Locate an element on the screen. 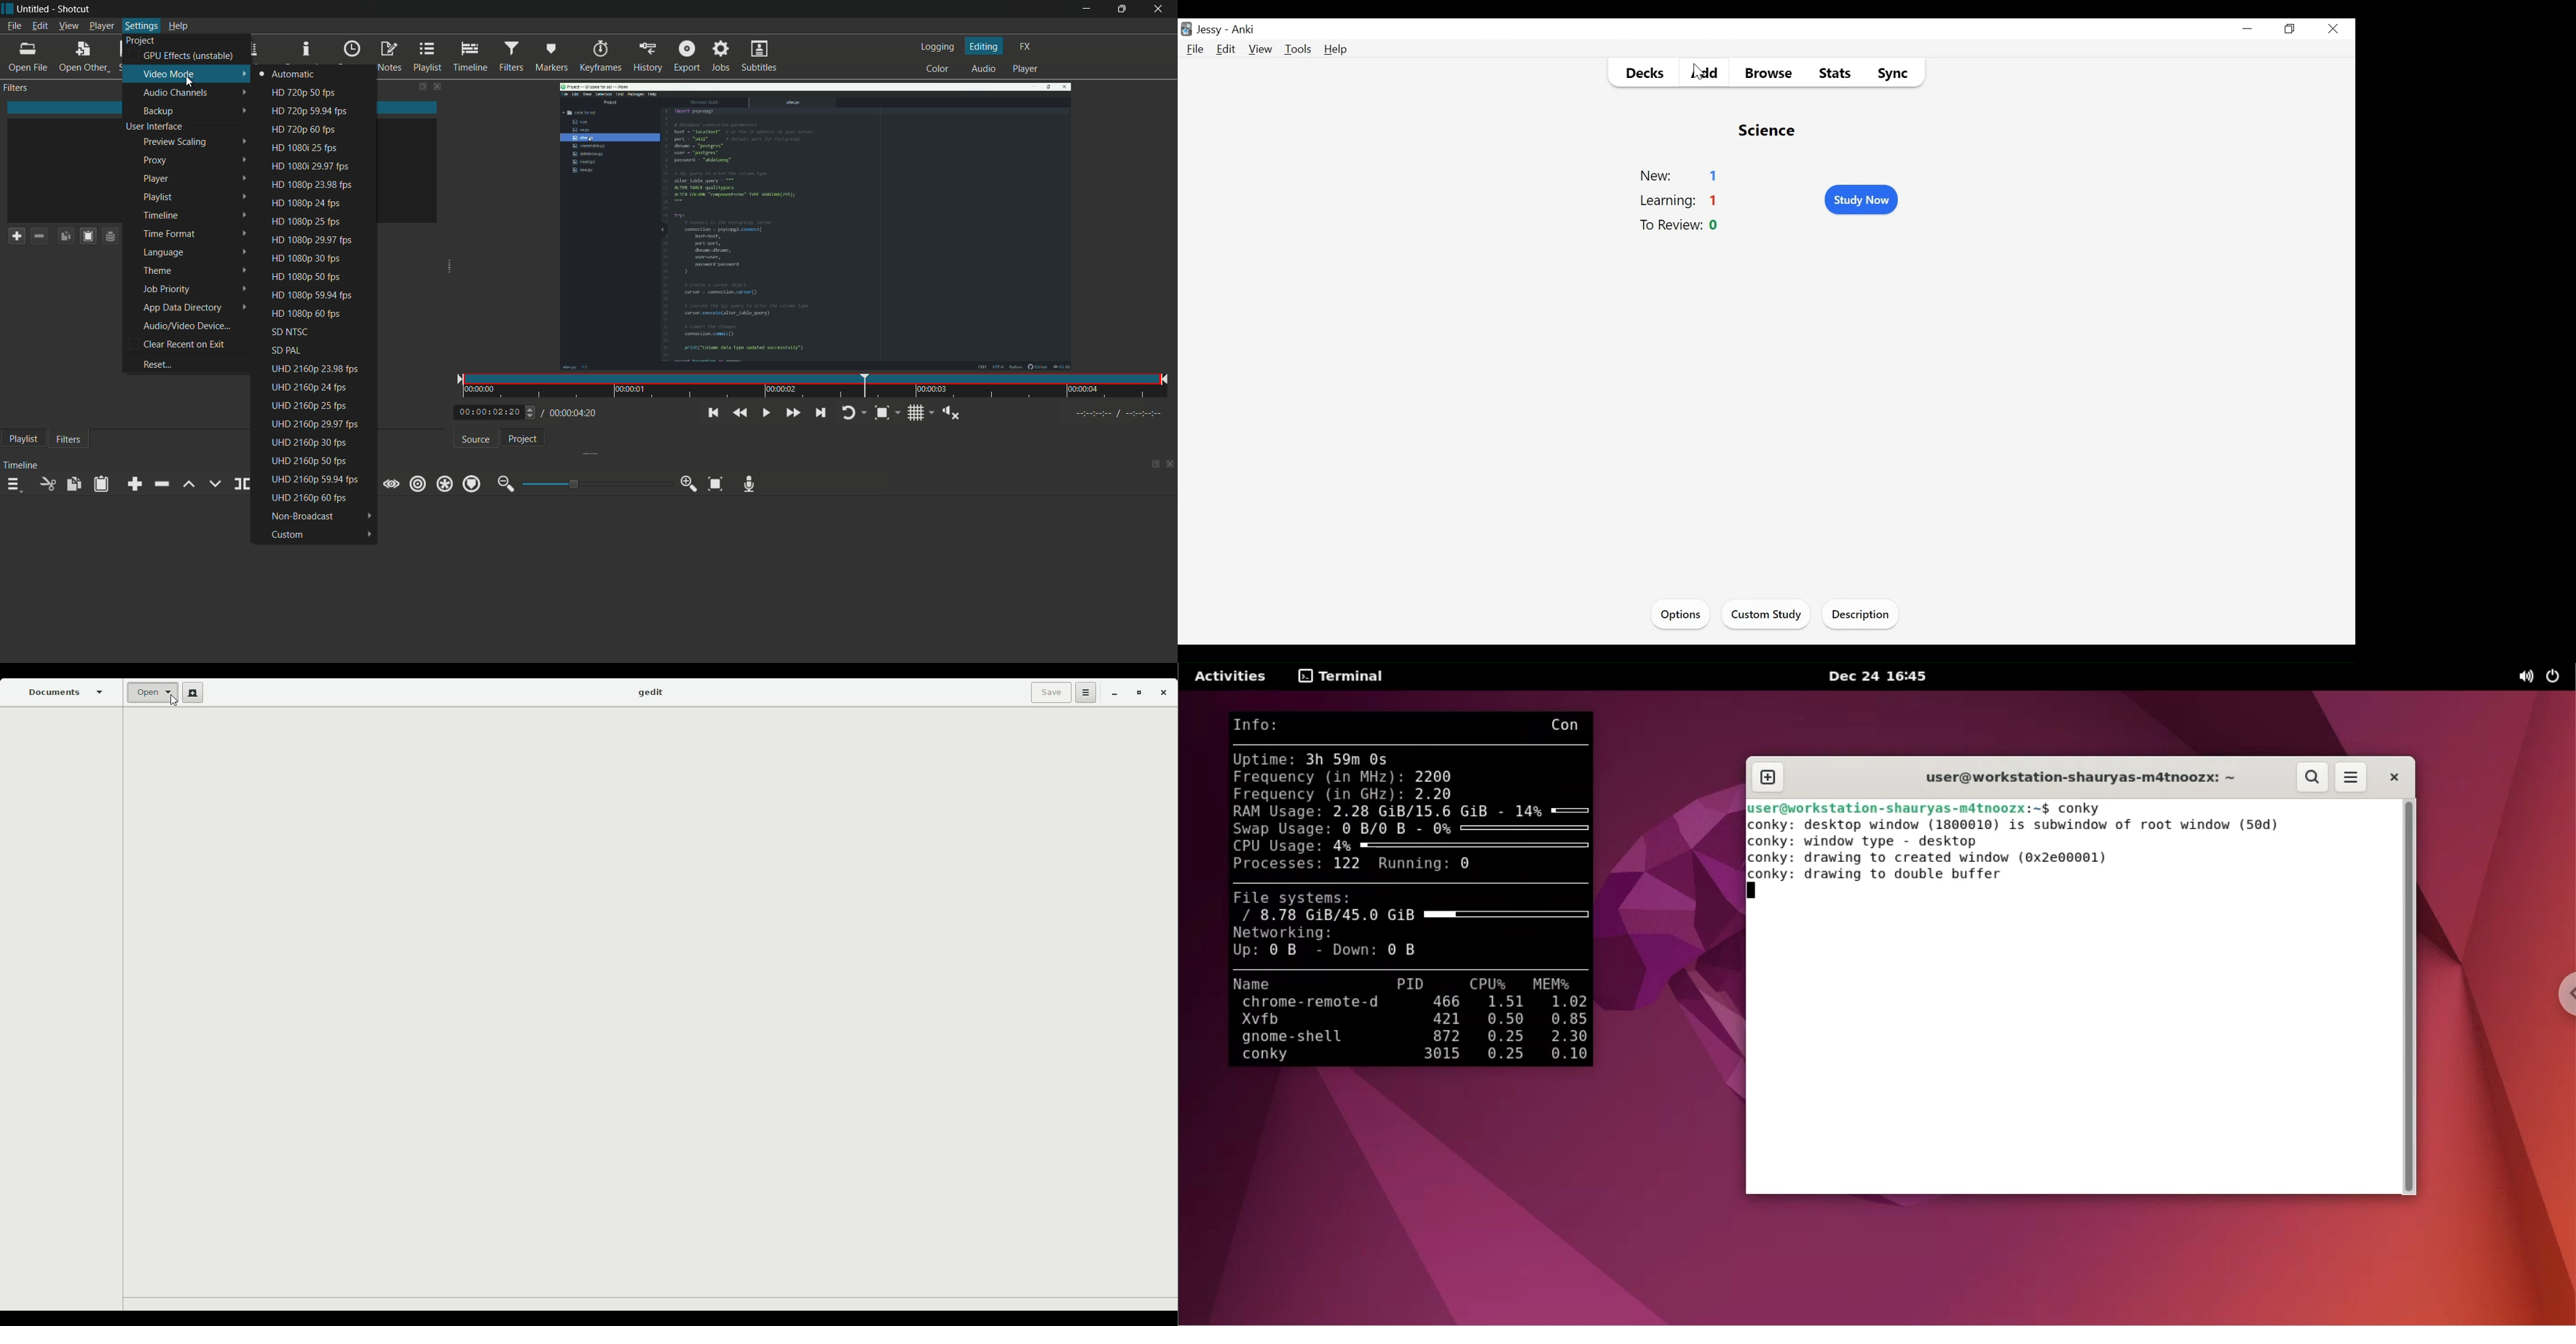  maximize is located at coordinates (1122, 9).